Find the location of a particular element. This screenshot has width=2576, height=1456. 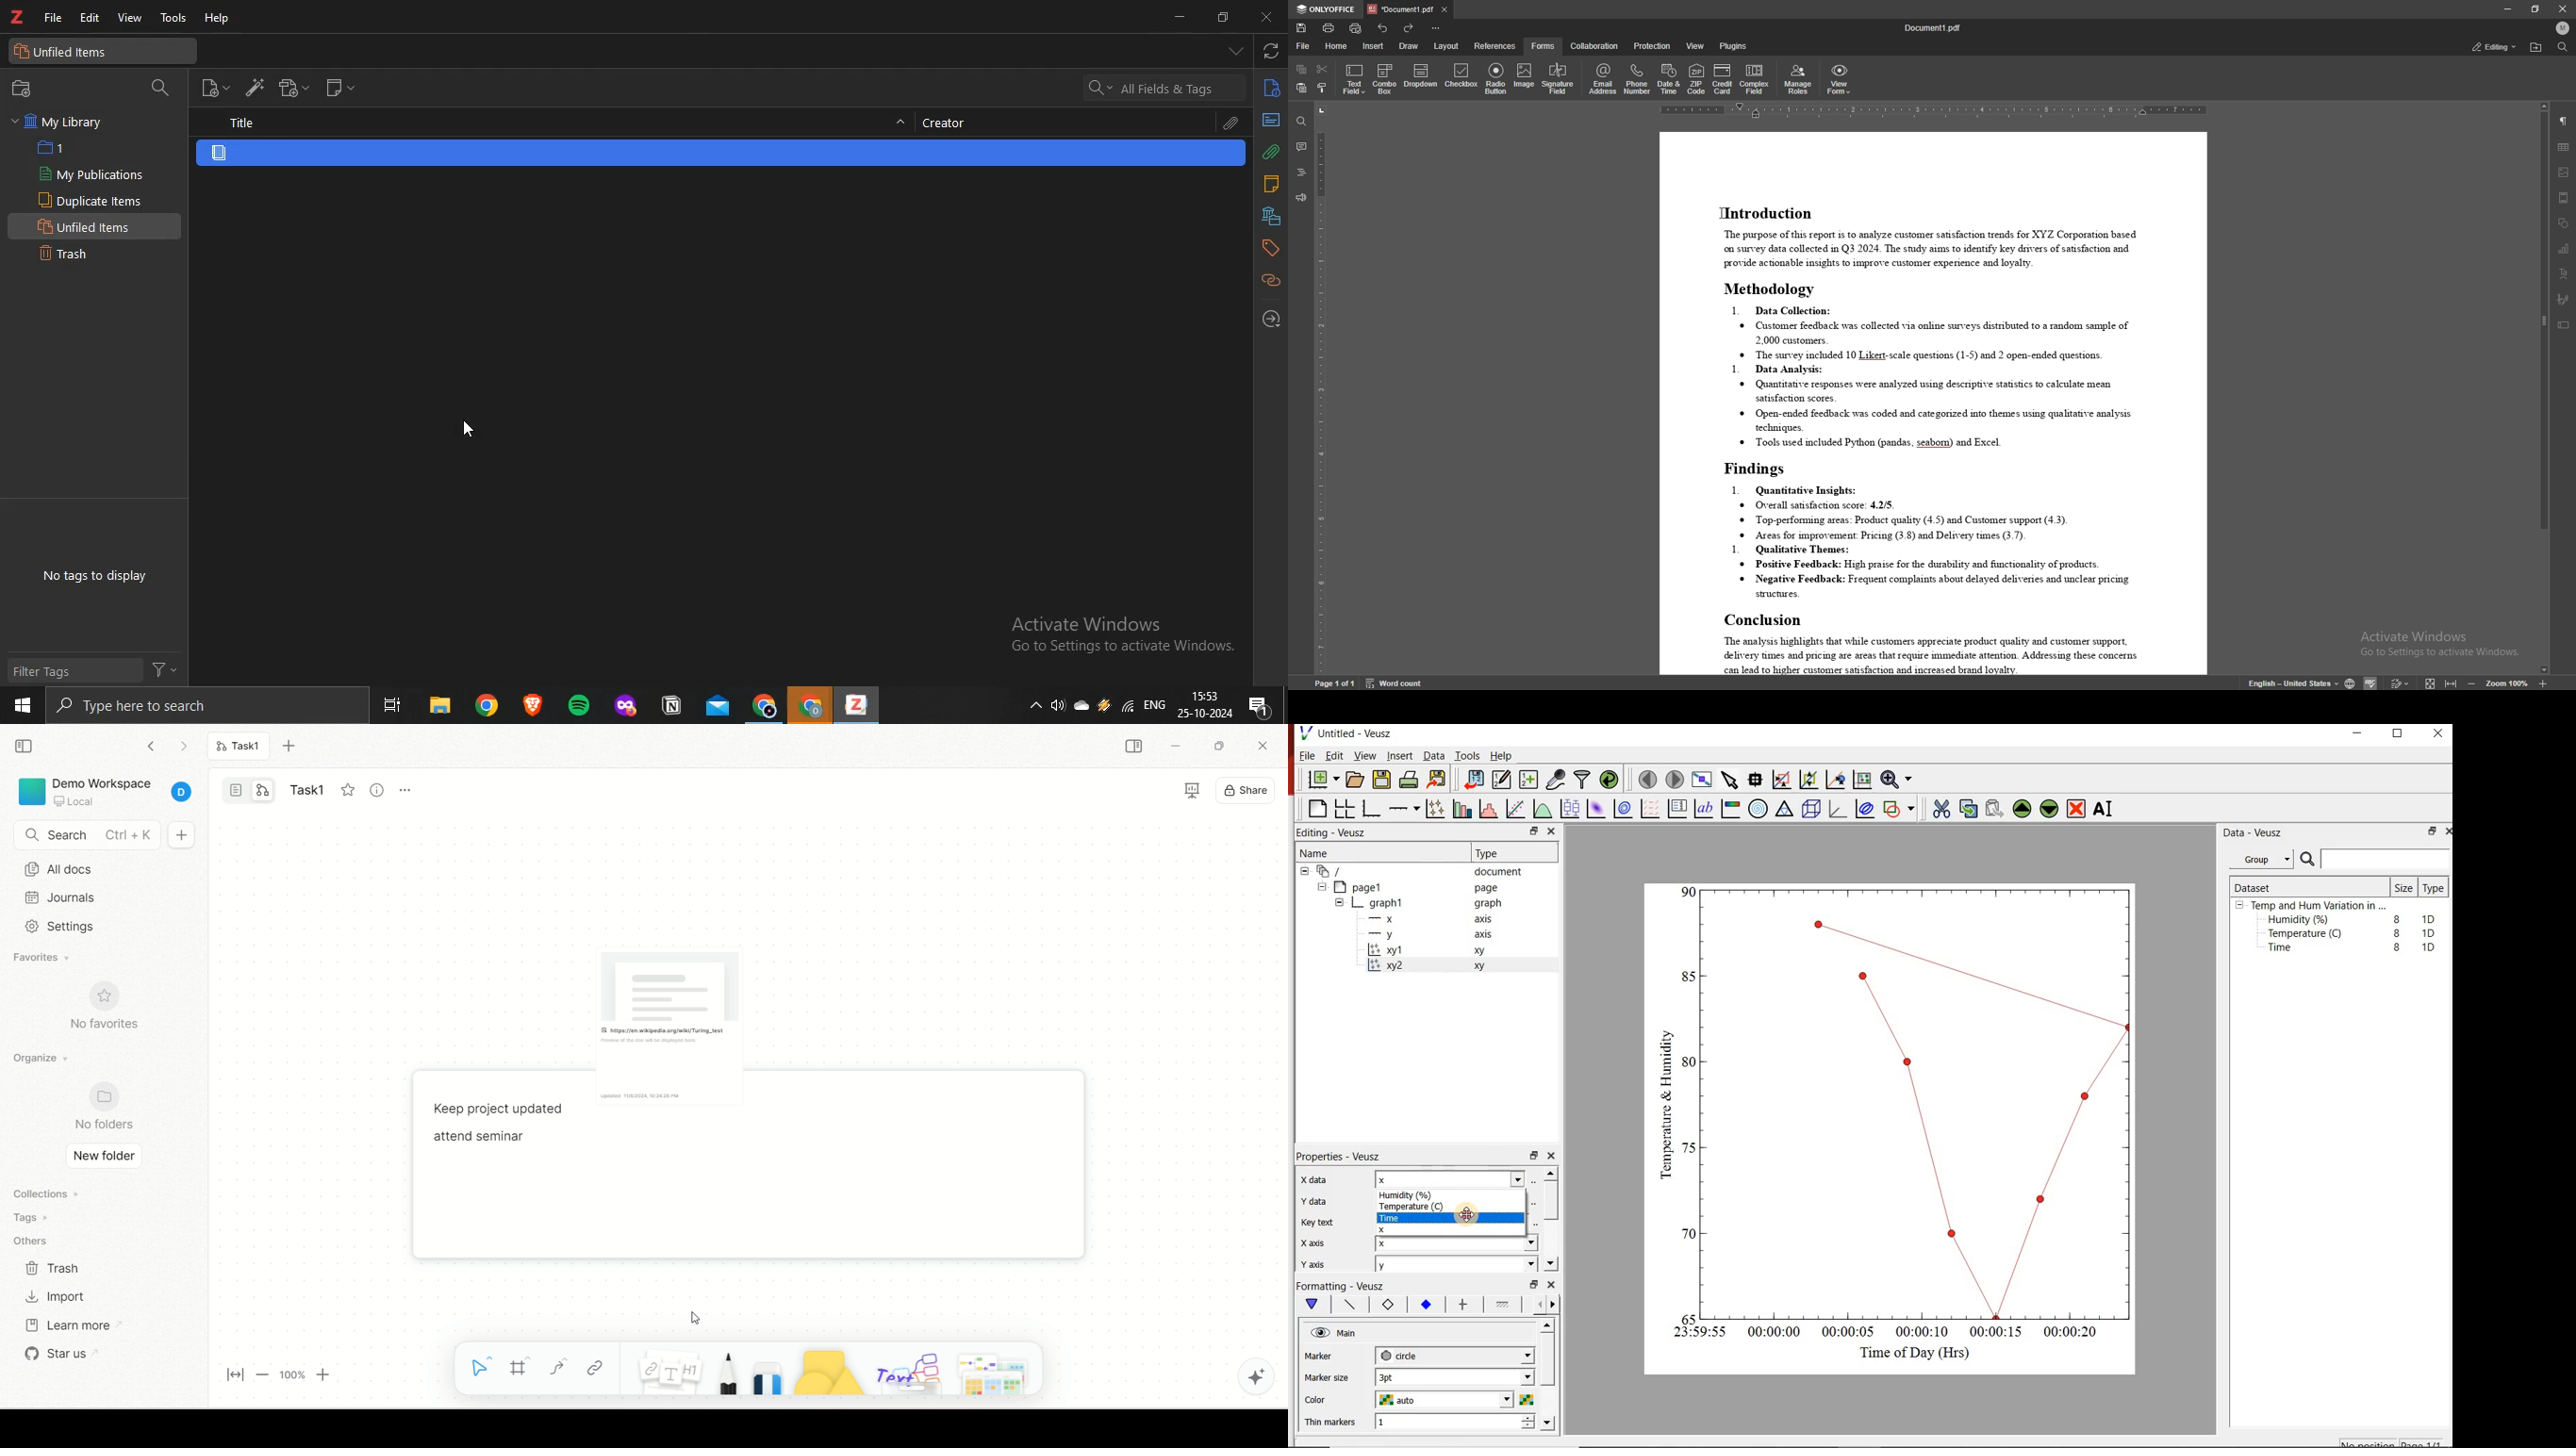

edit is located at coordinates (90, 19).